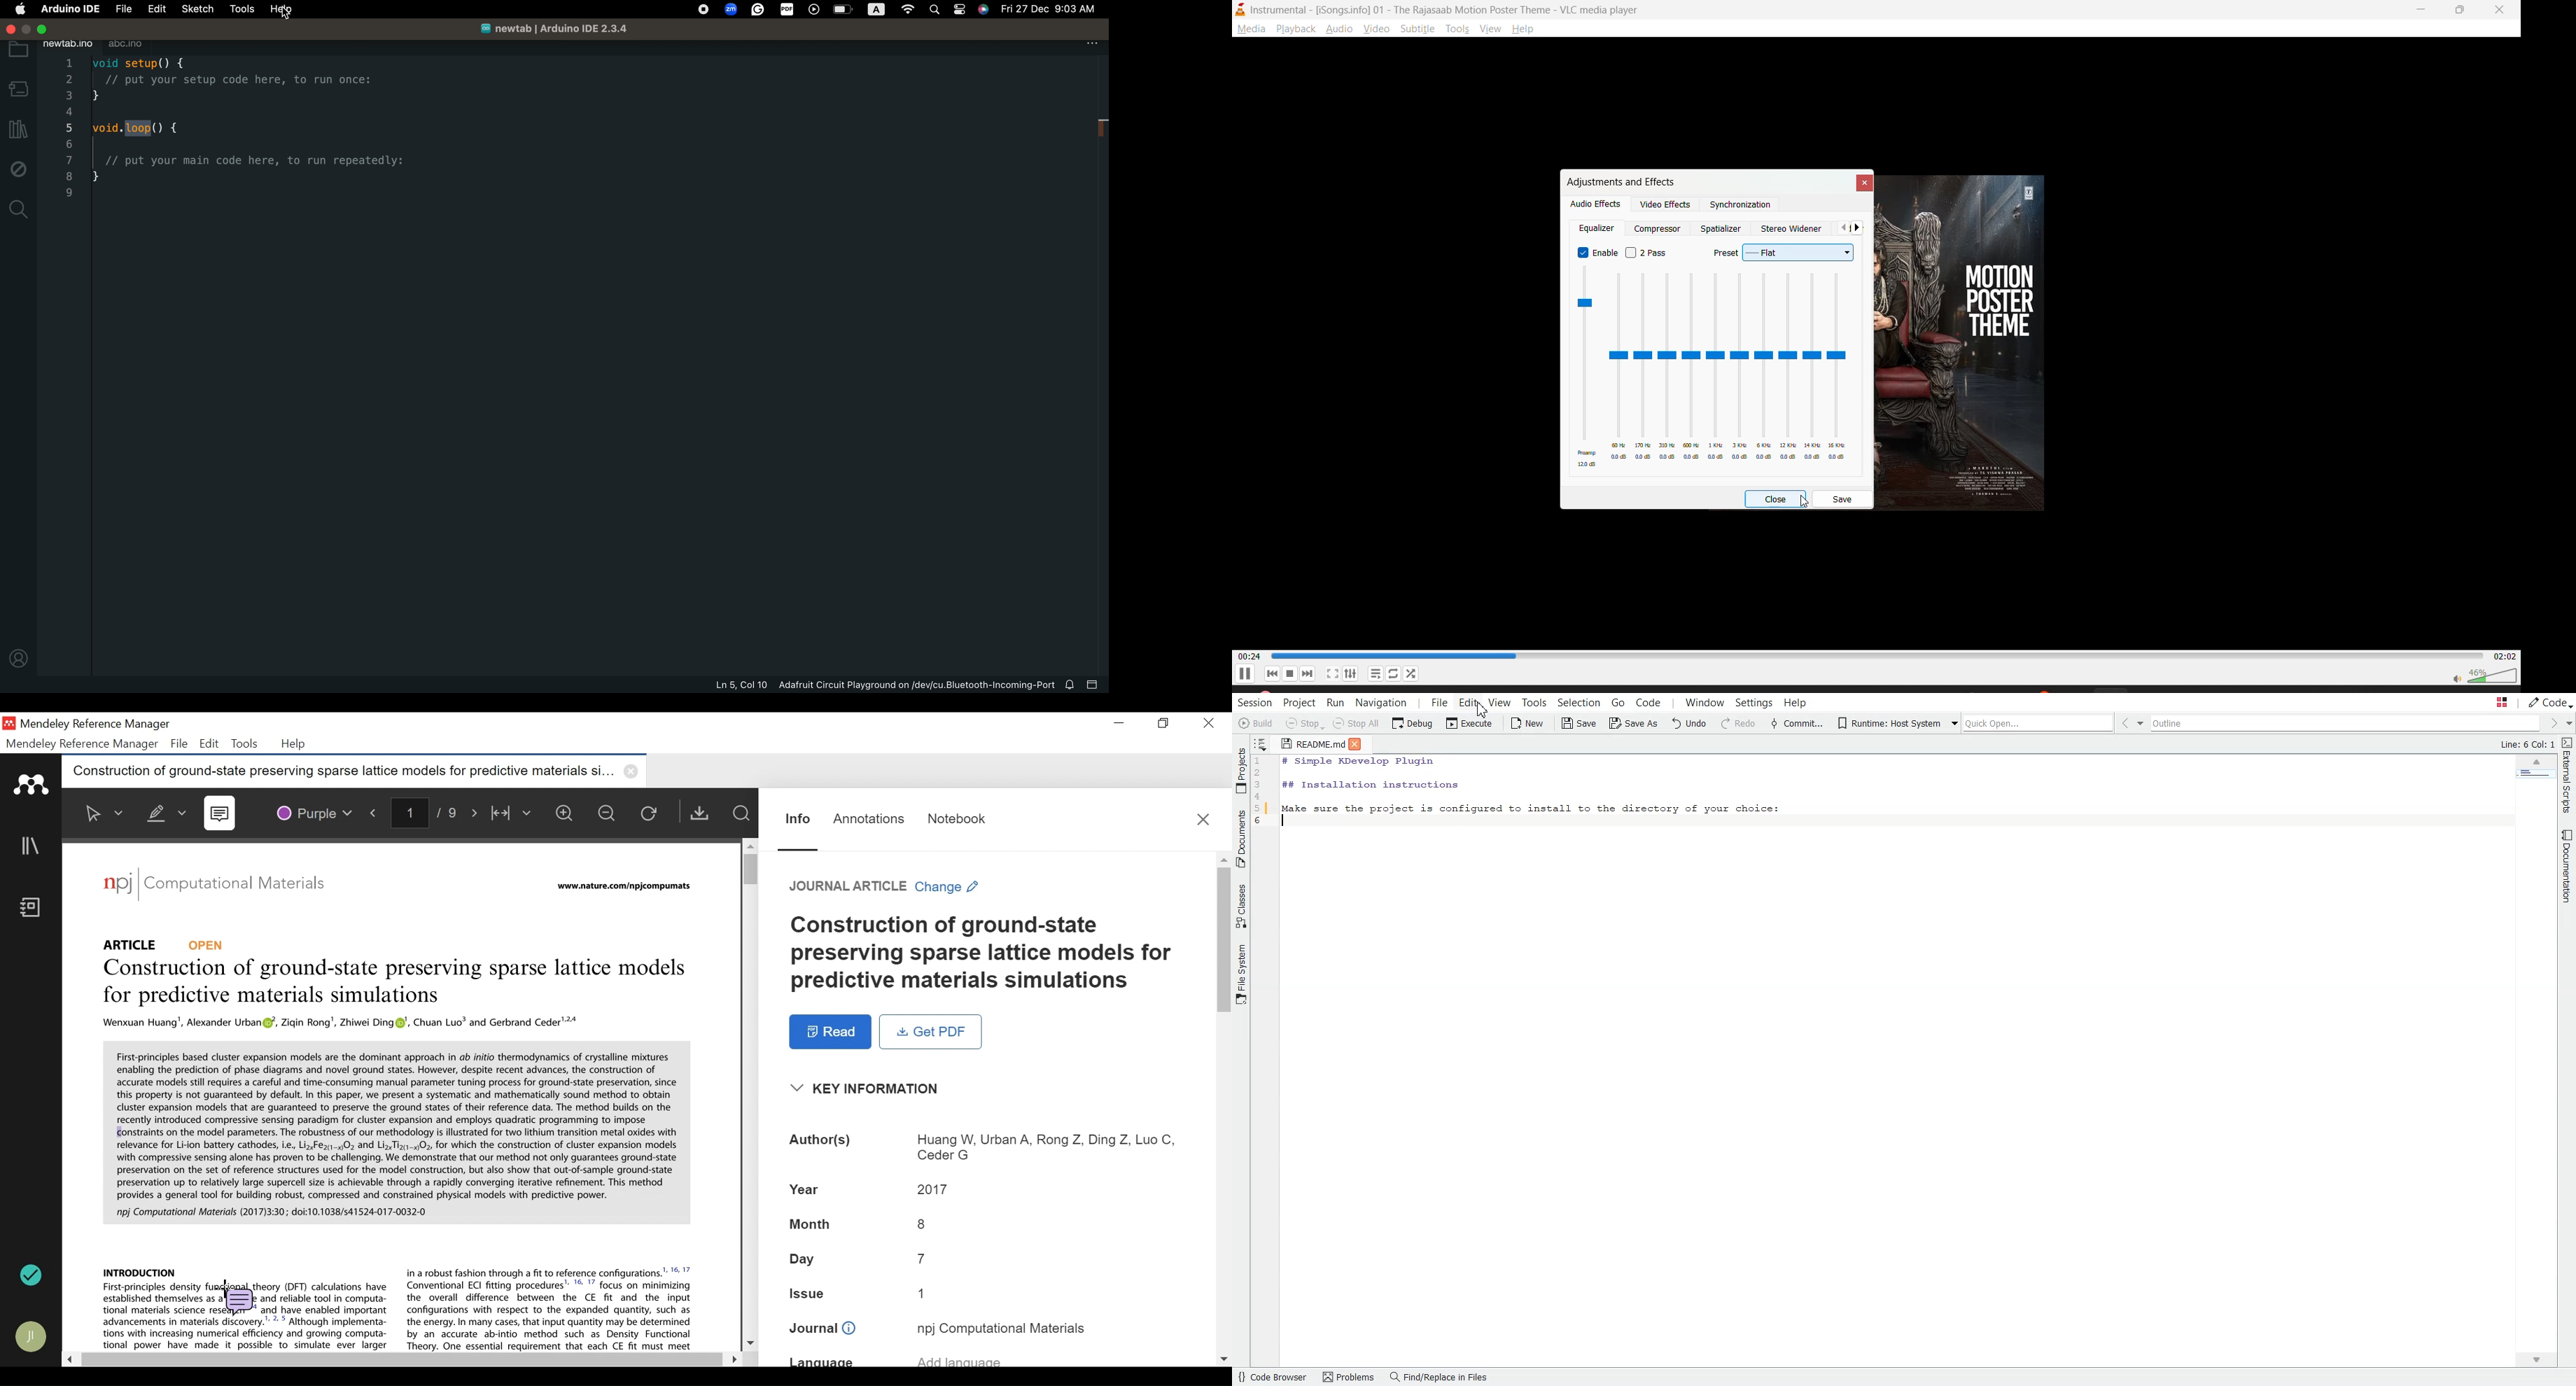 The image size is (2576, 1400). I want to click on Adafruit Circuit Playground on/dev/cu.Bluetooth-Incoming-Port, so click(915, 685).